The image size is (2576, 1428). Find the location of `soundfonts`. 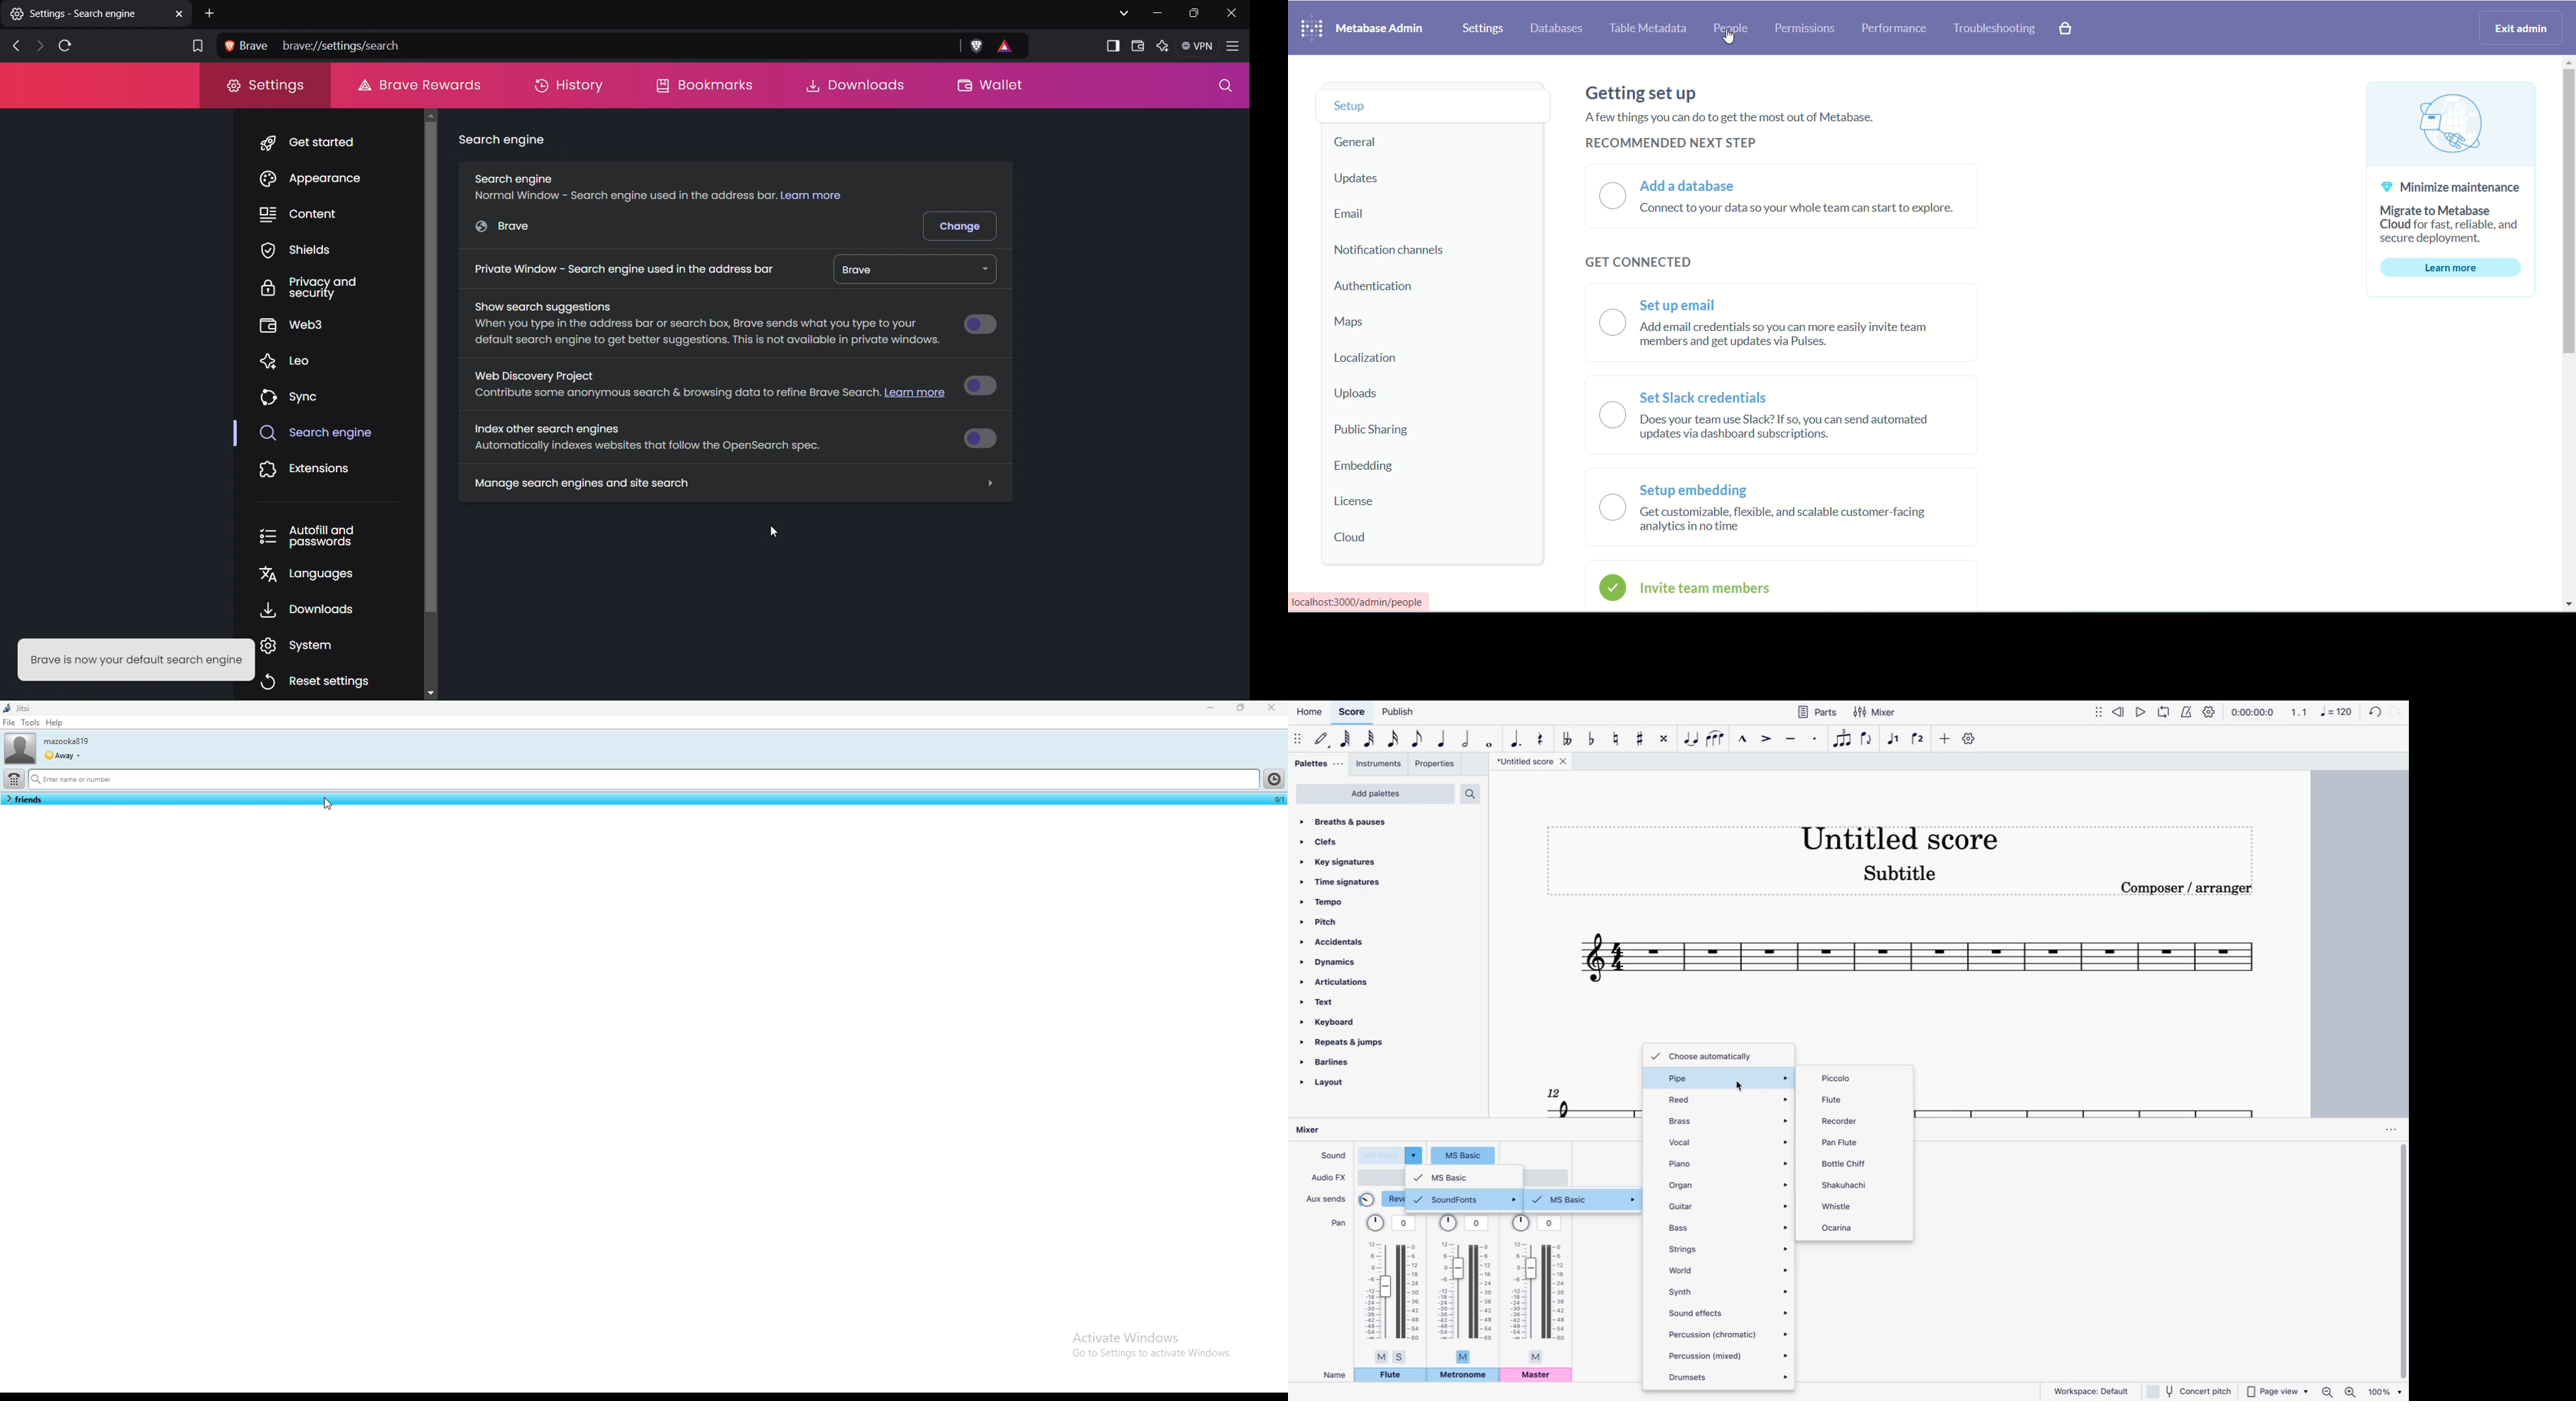

soundfonts is located at coordinates (1465, 1199).